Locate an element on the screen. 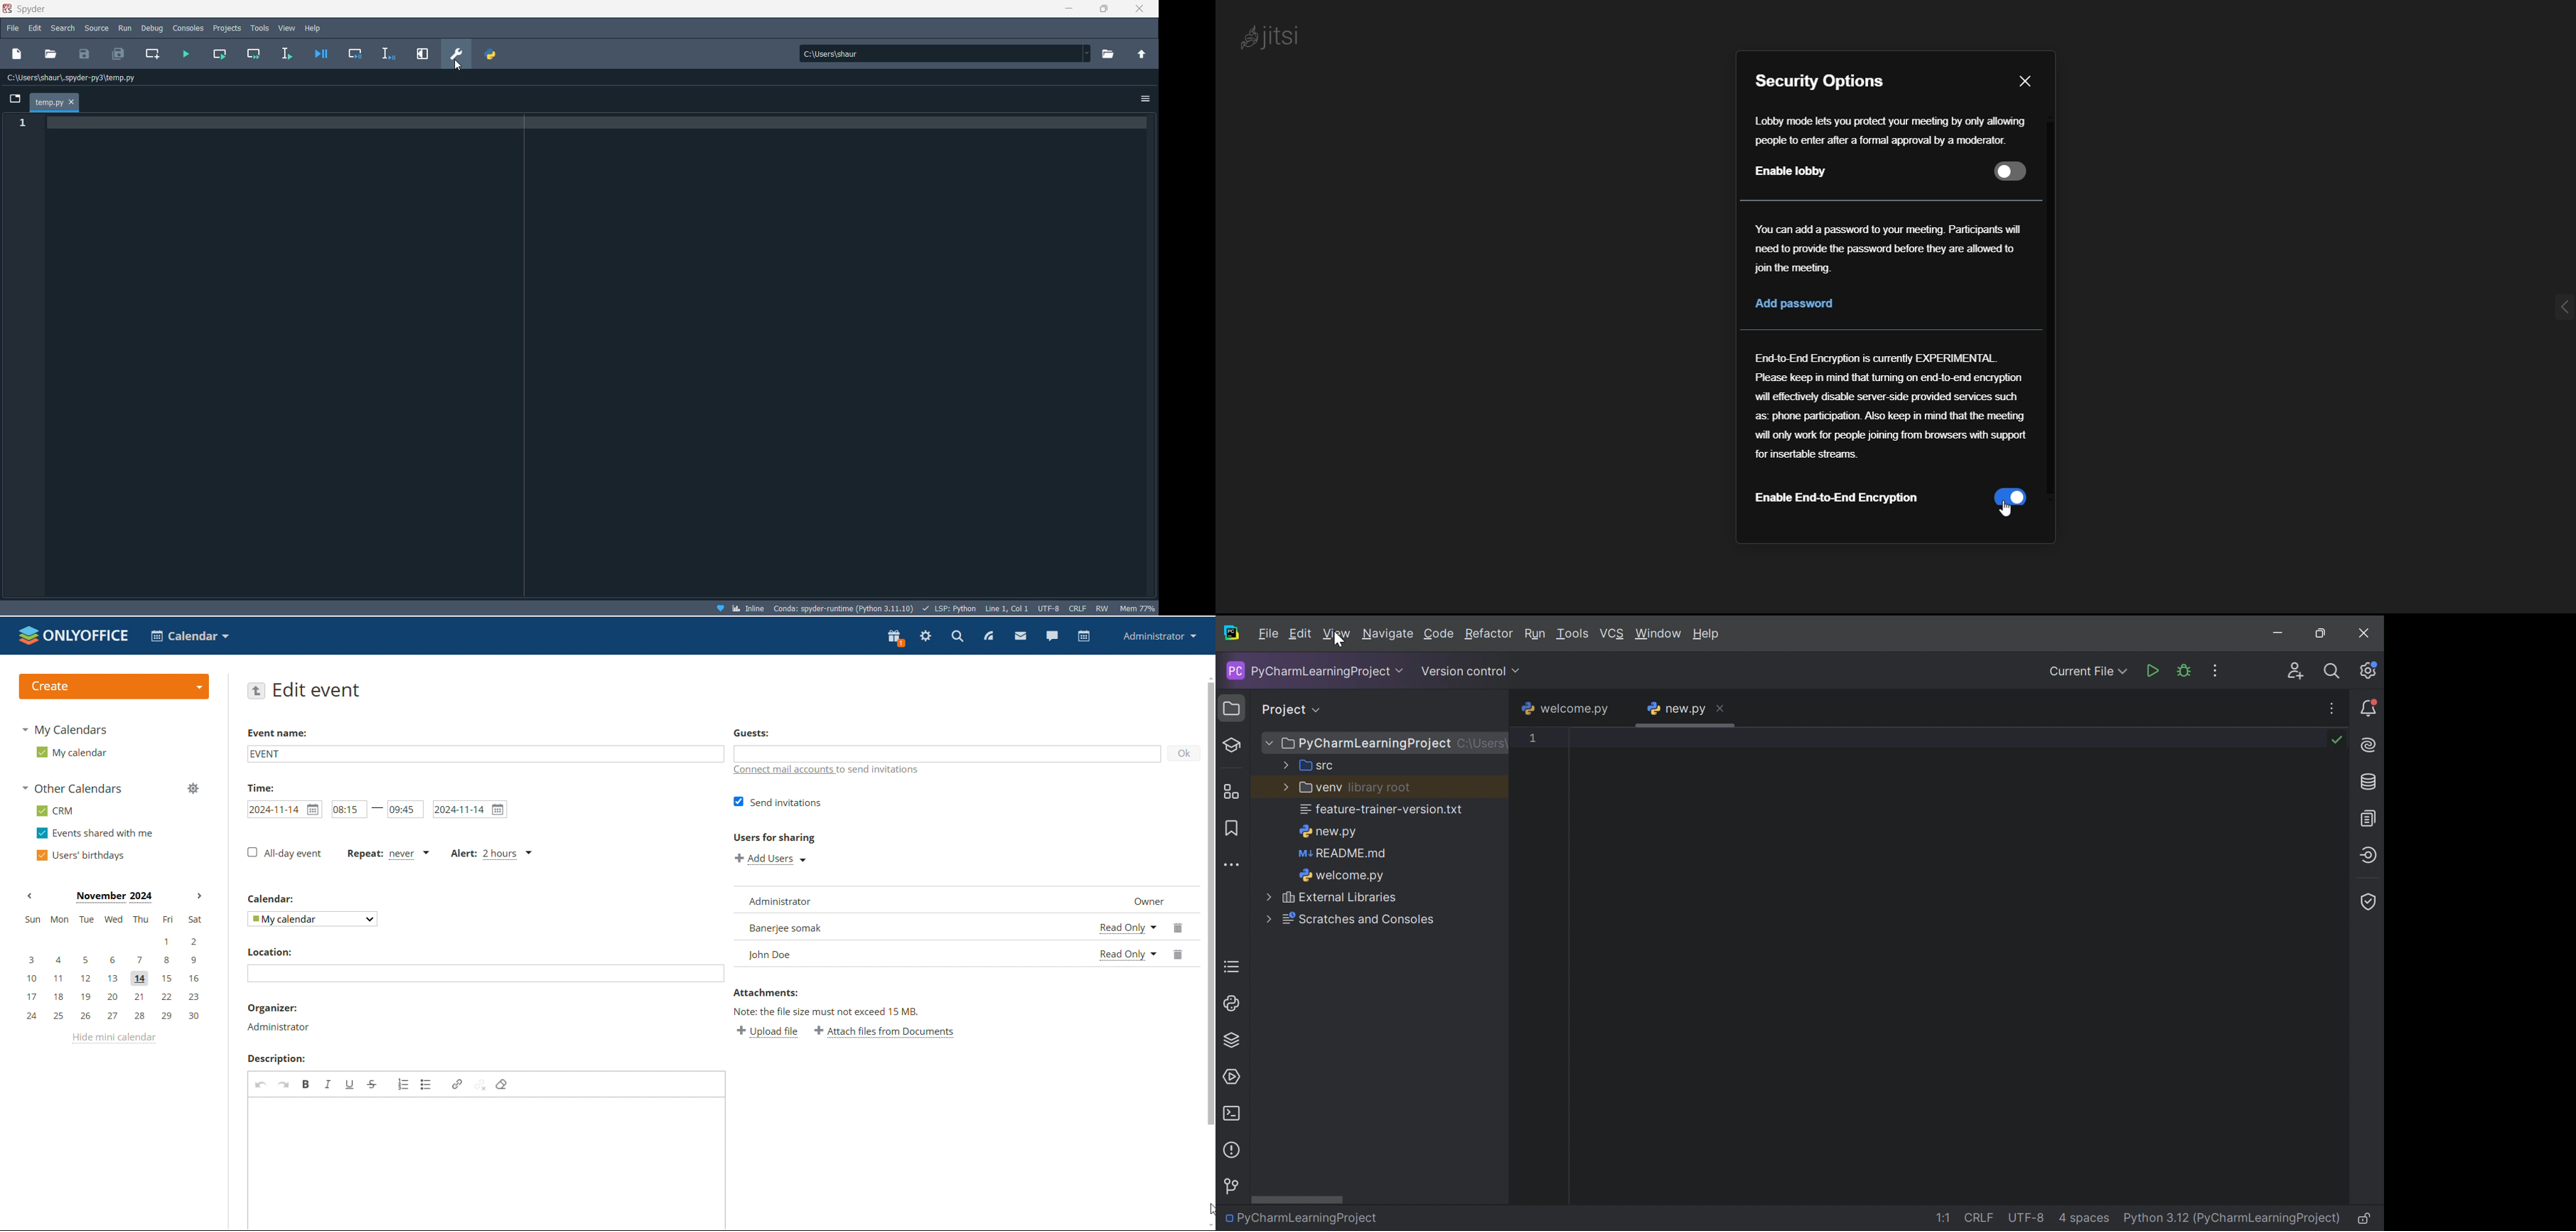  save all files is located at coordinates (116, 54).